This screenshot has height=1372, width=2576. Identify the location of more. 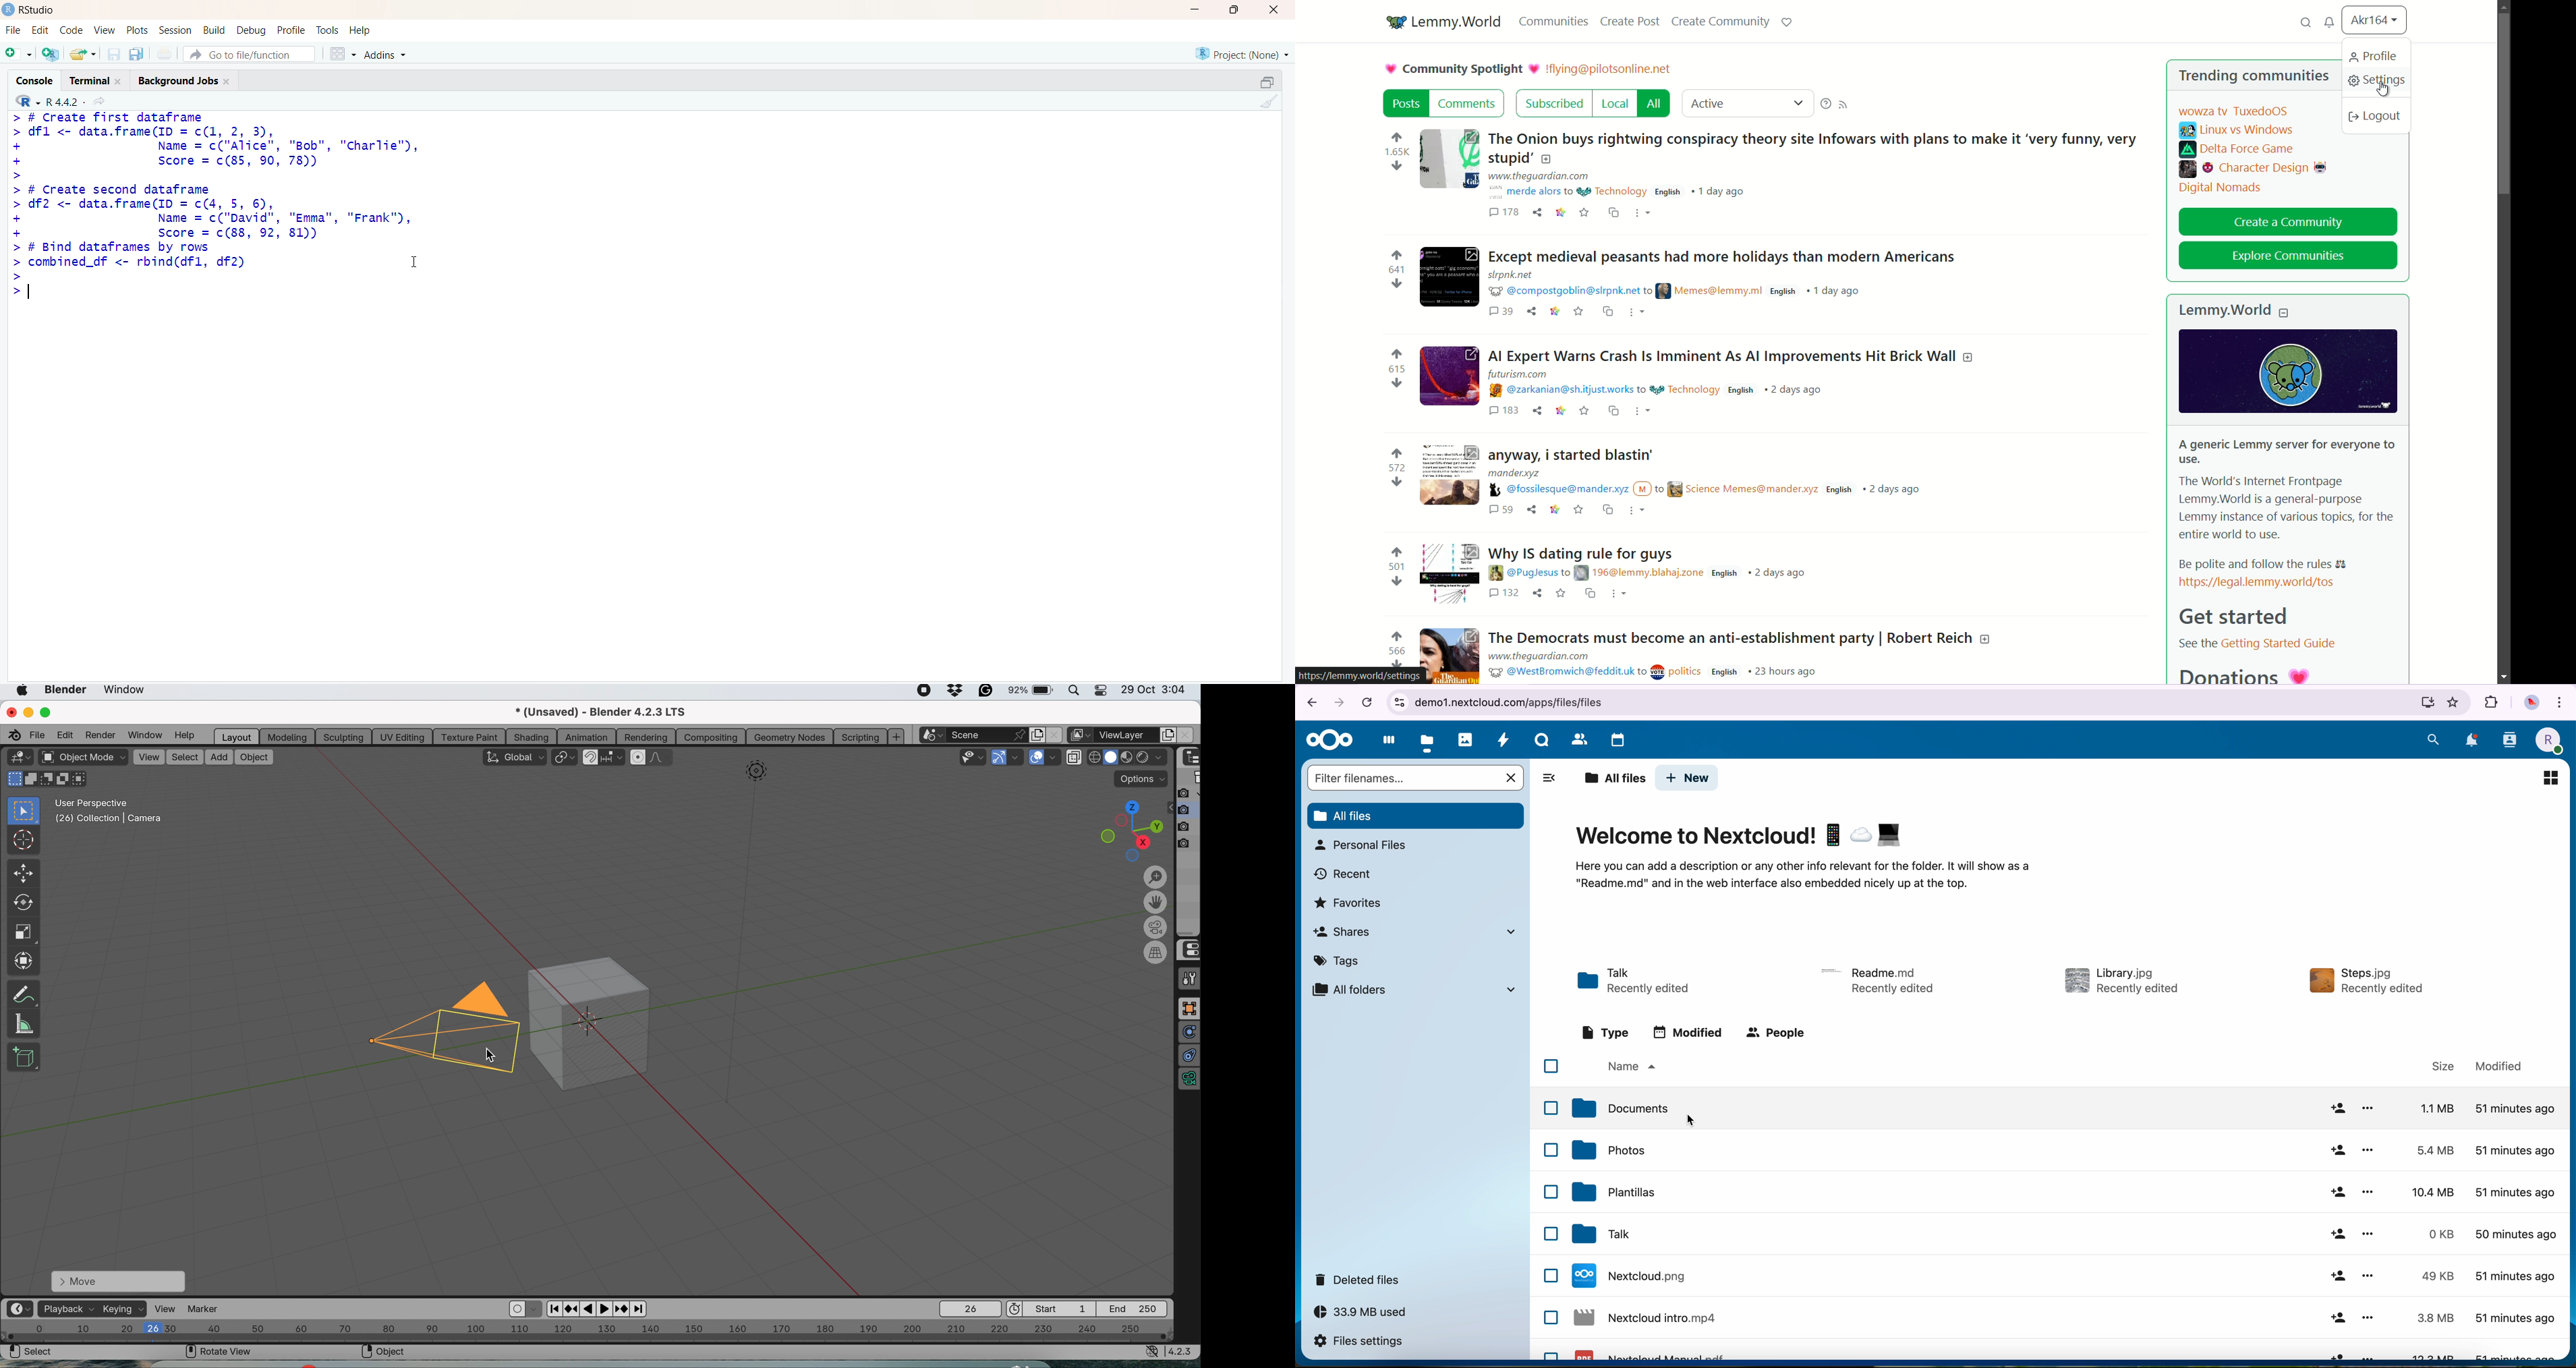
(1641, 213).